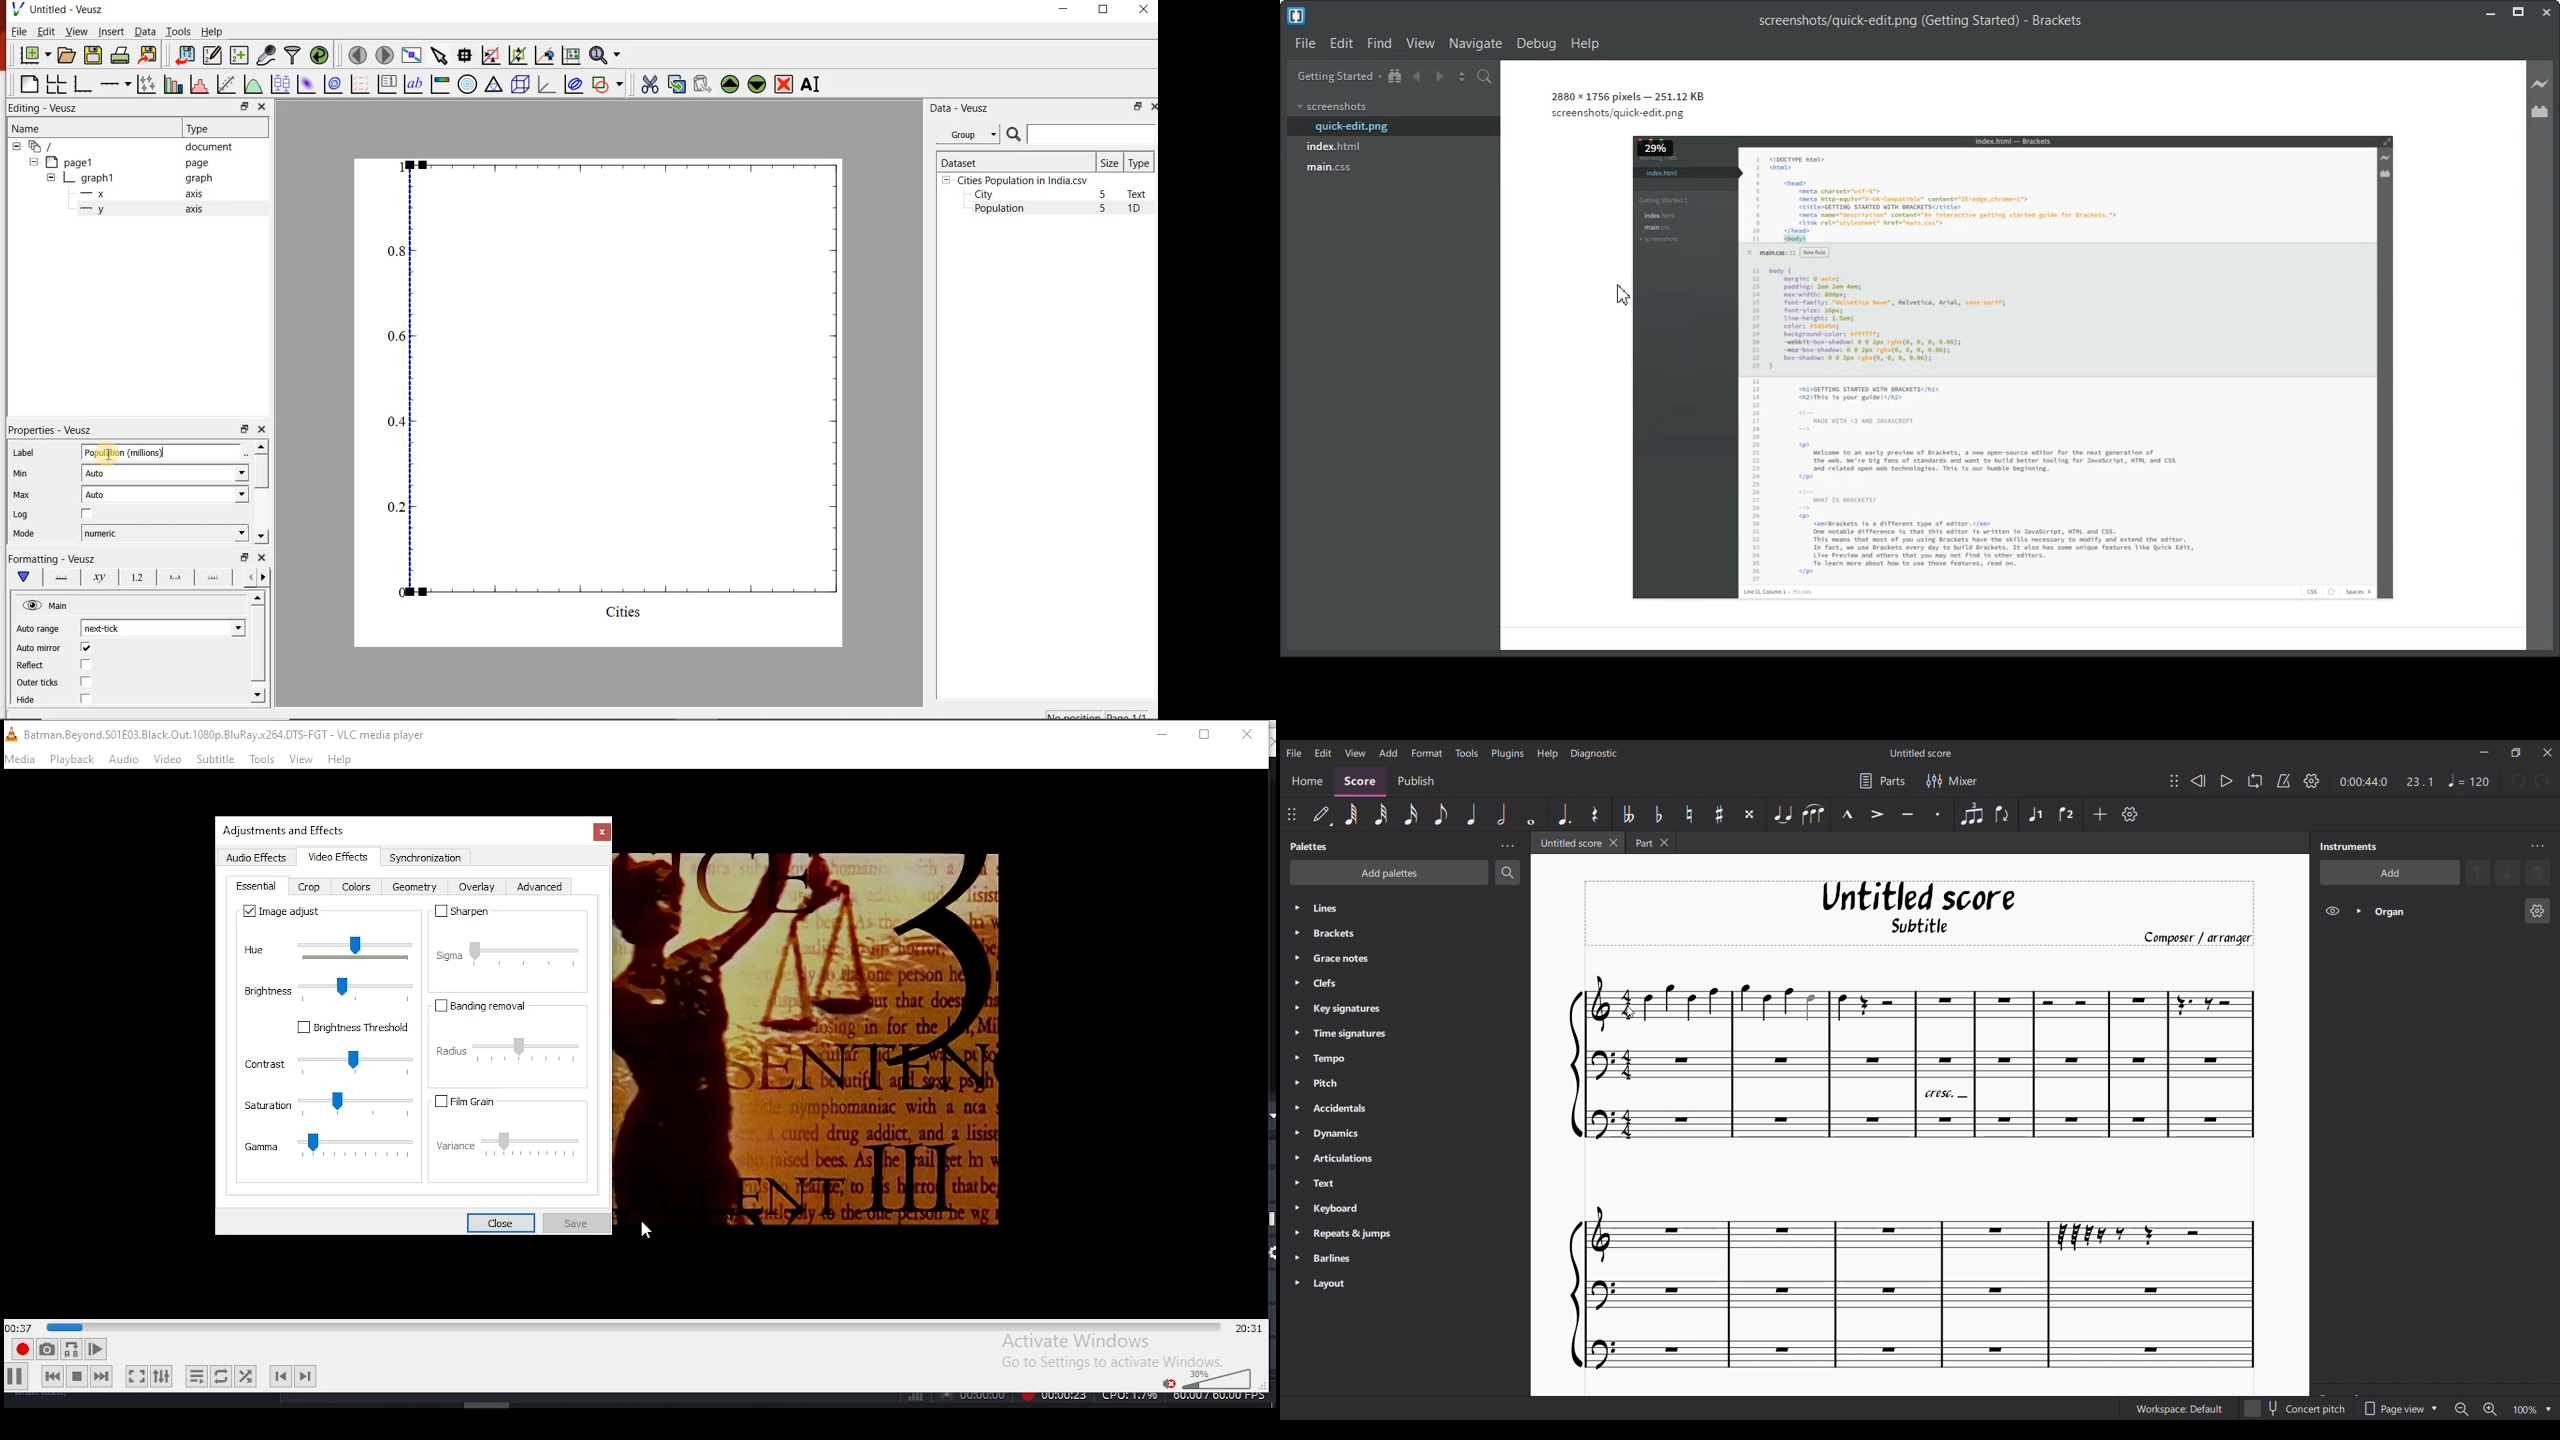 Image resolution: width=2576 pixels, height=1456 pixels. Describe the element at coordinates (2445, 912) in the screenshot. I see `Current instrument` at that location.